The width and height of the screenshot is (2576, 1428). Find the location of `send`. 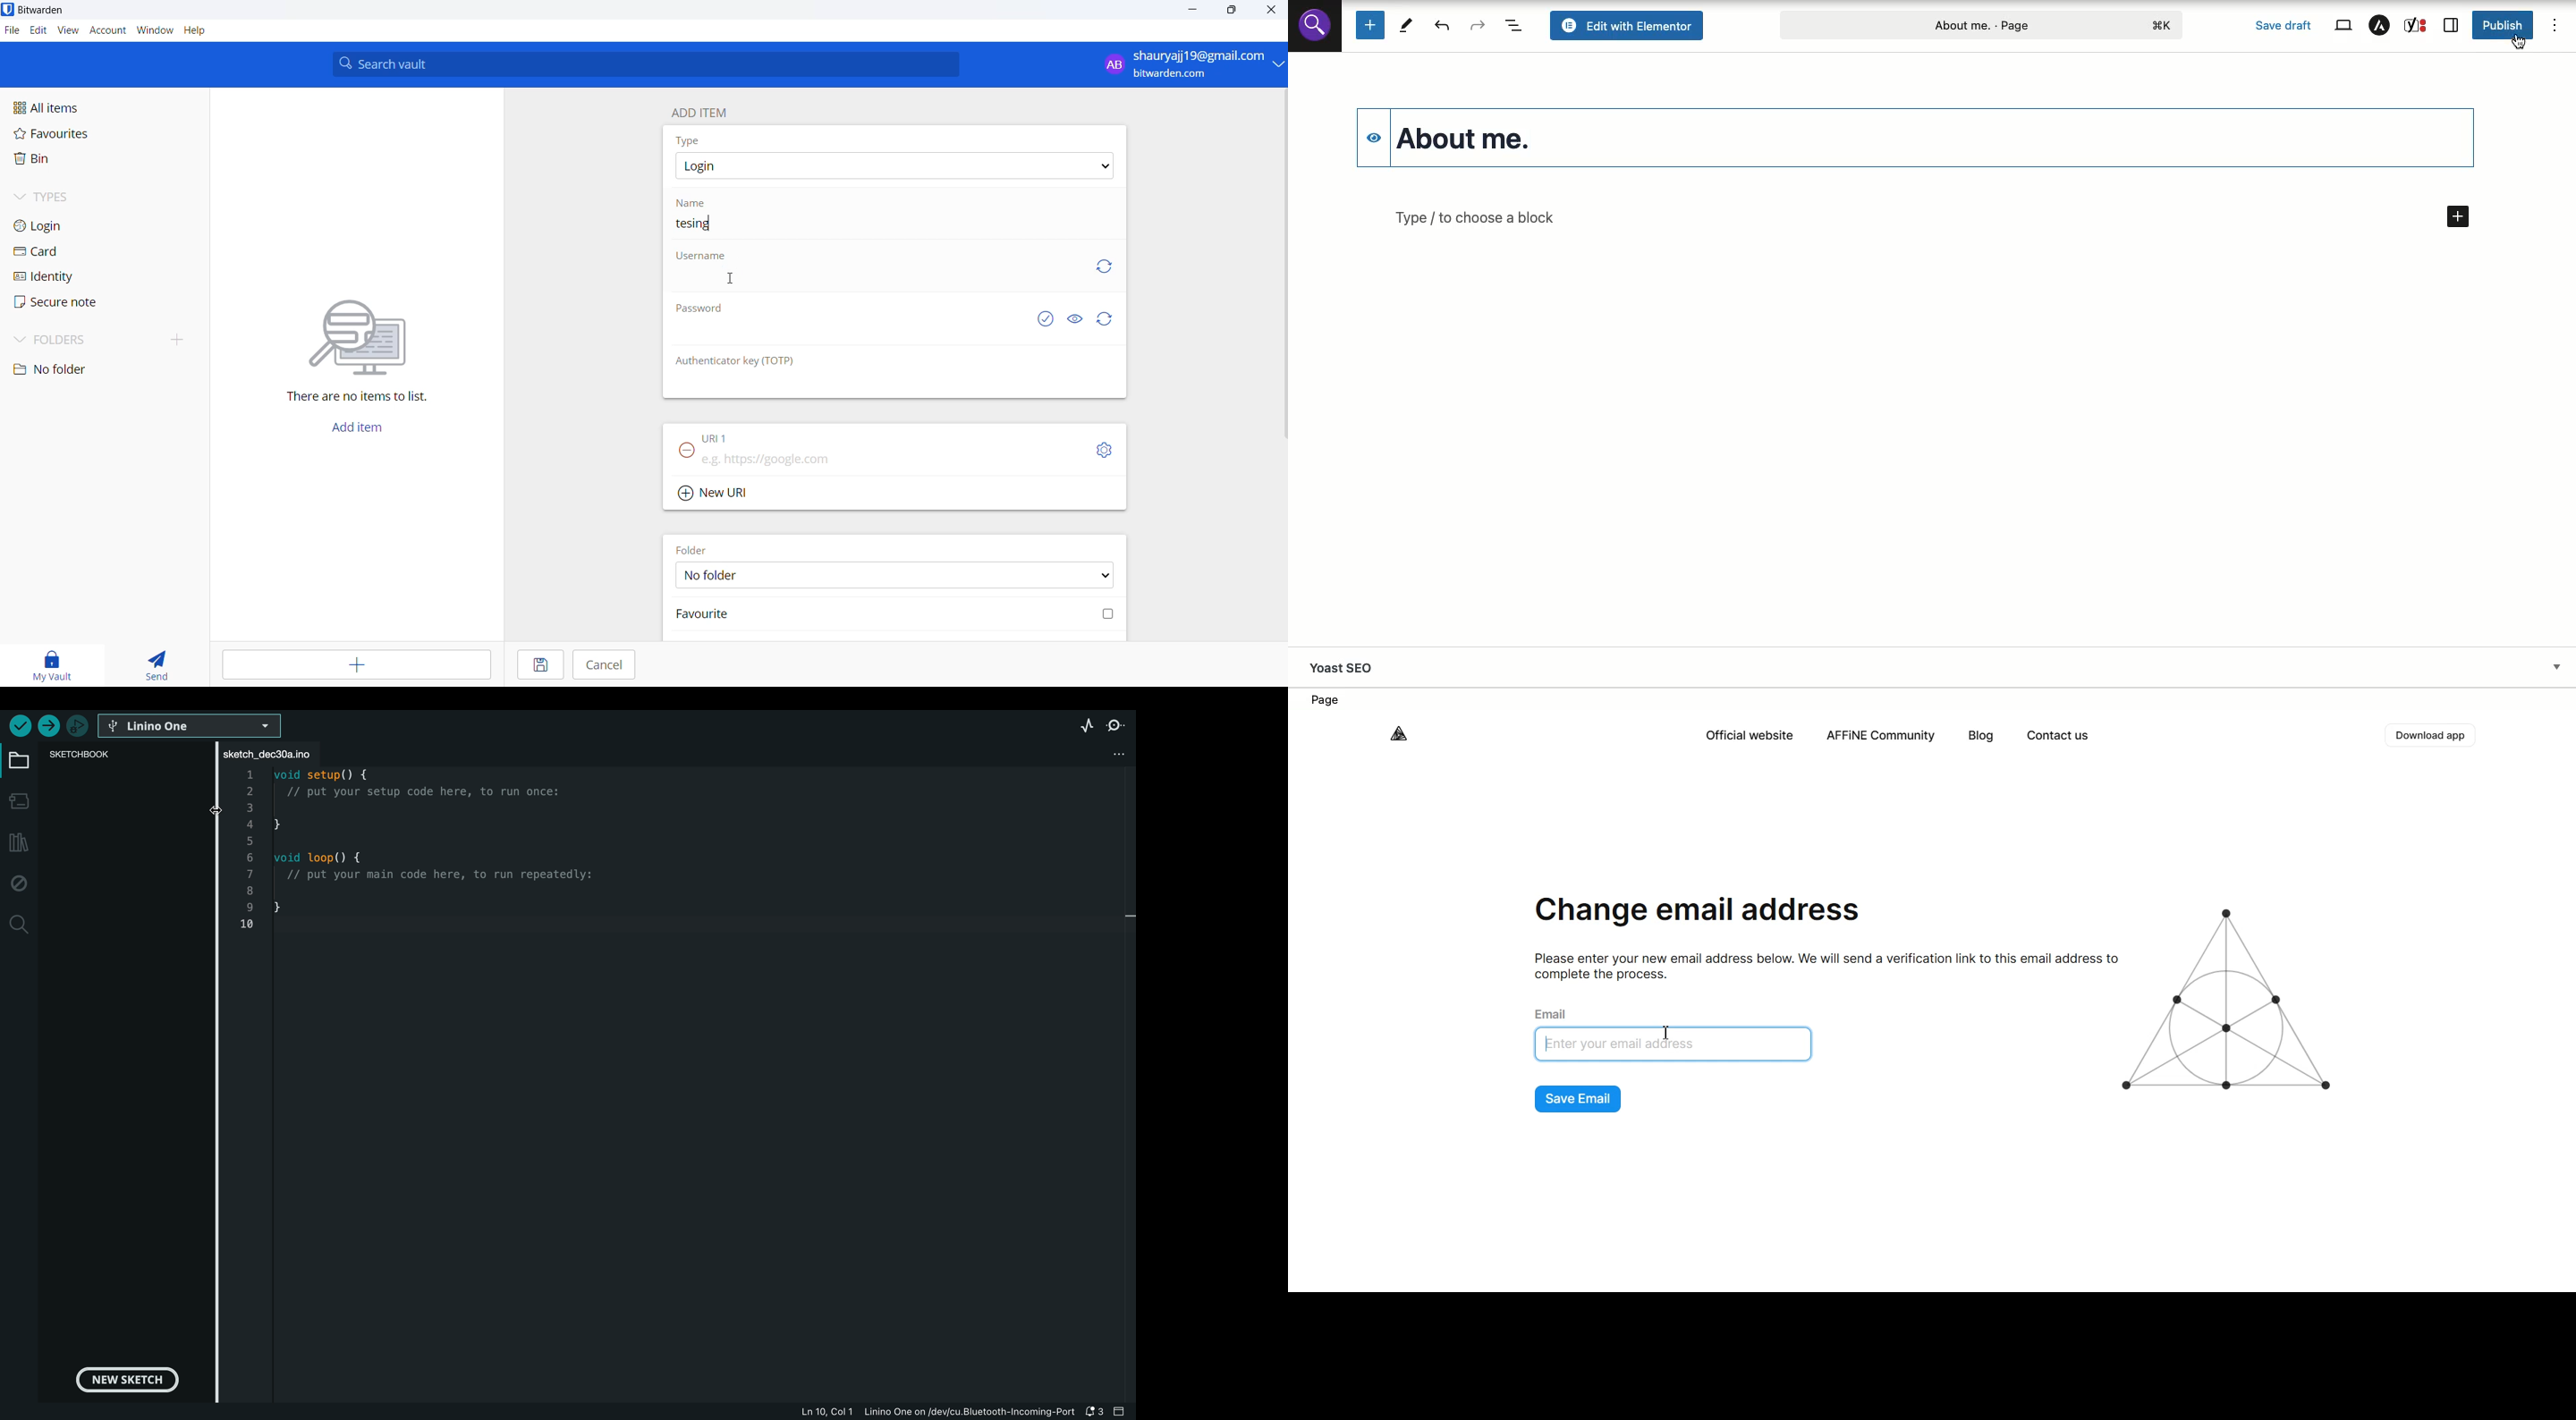

send is located at coordinates (158, 667).